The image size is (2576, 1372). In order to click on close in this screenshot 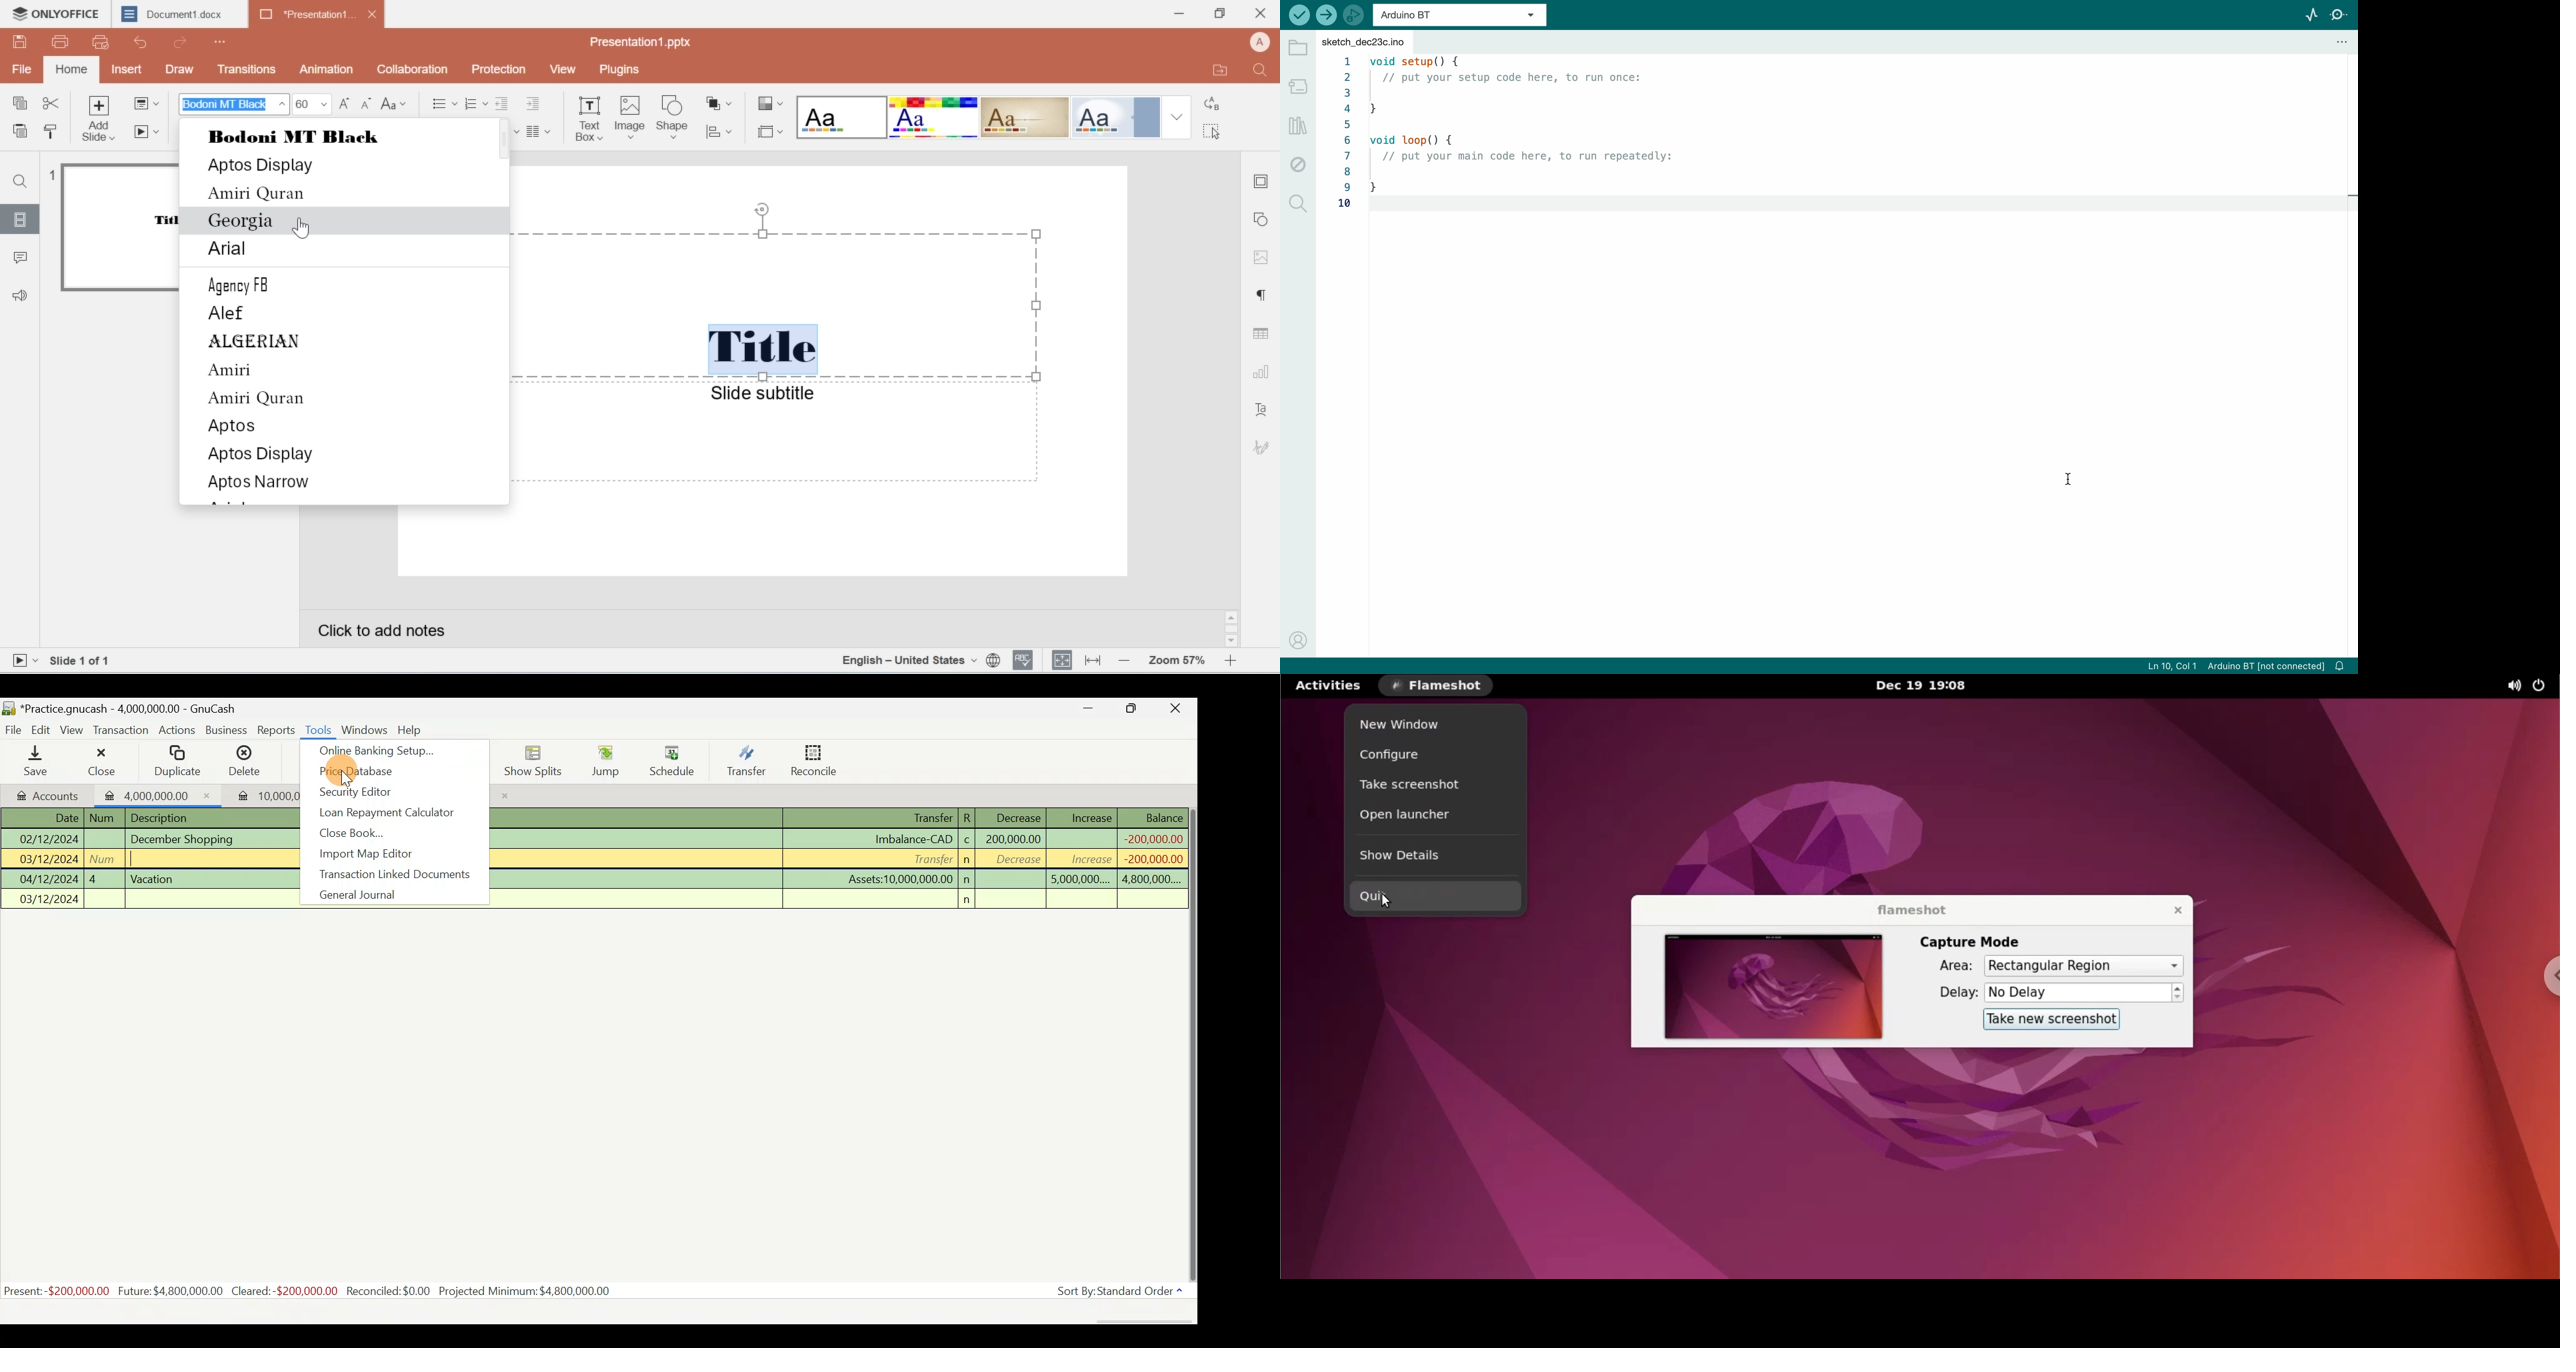, I will do `click(1262, 11)`.